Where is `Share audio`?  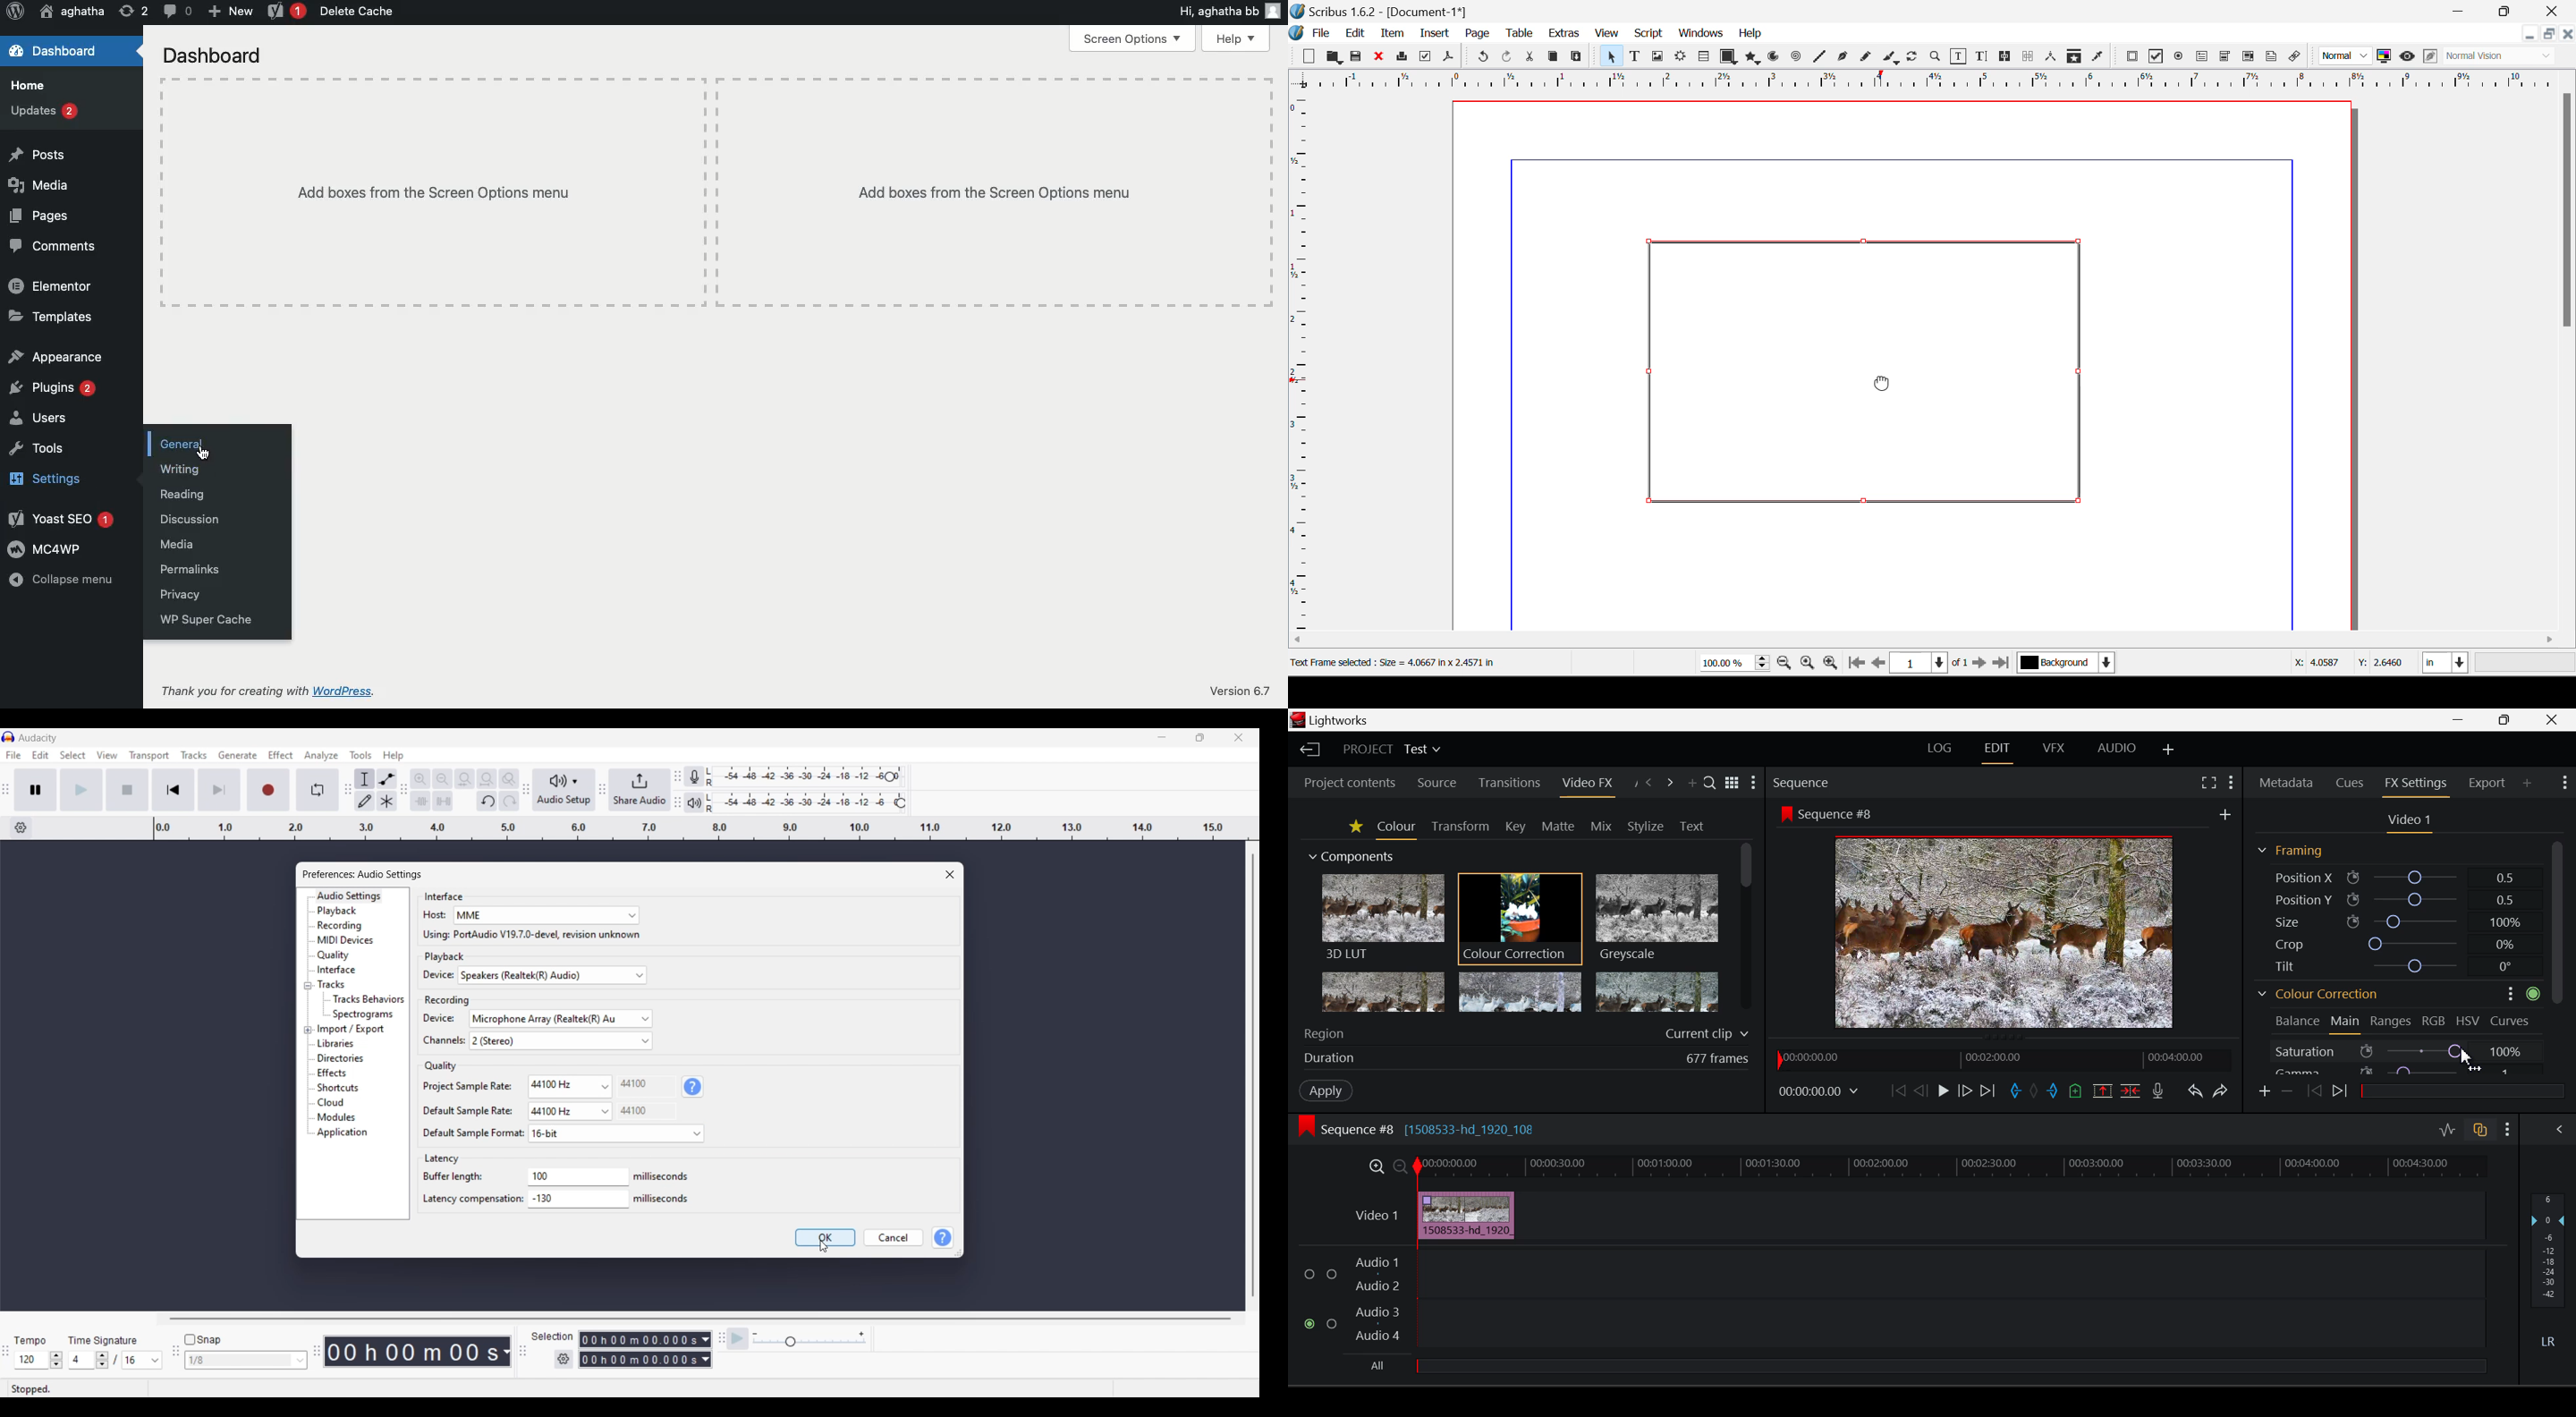 Share audio is located at coordinates (640, 790).